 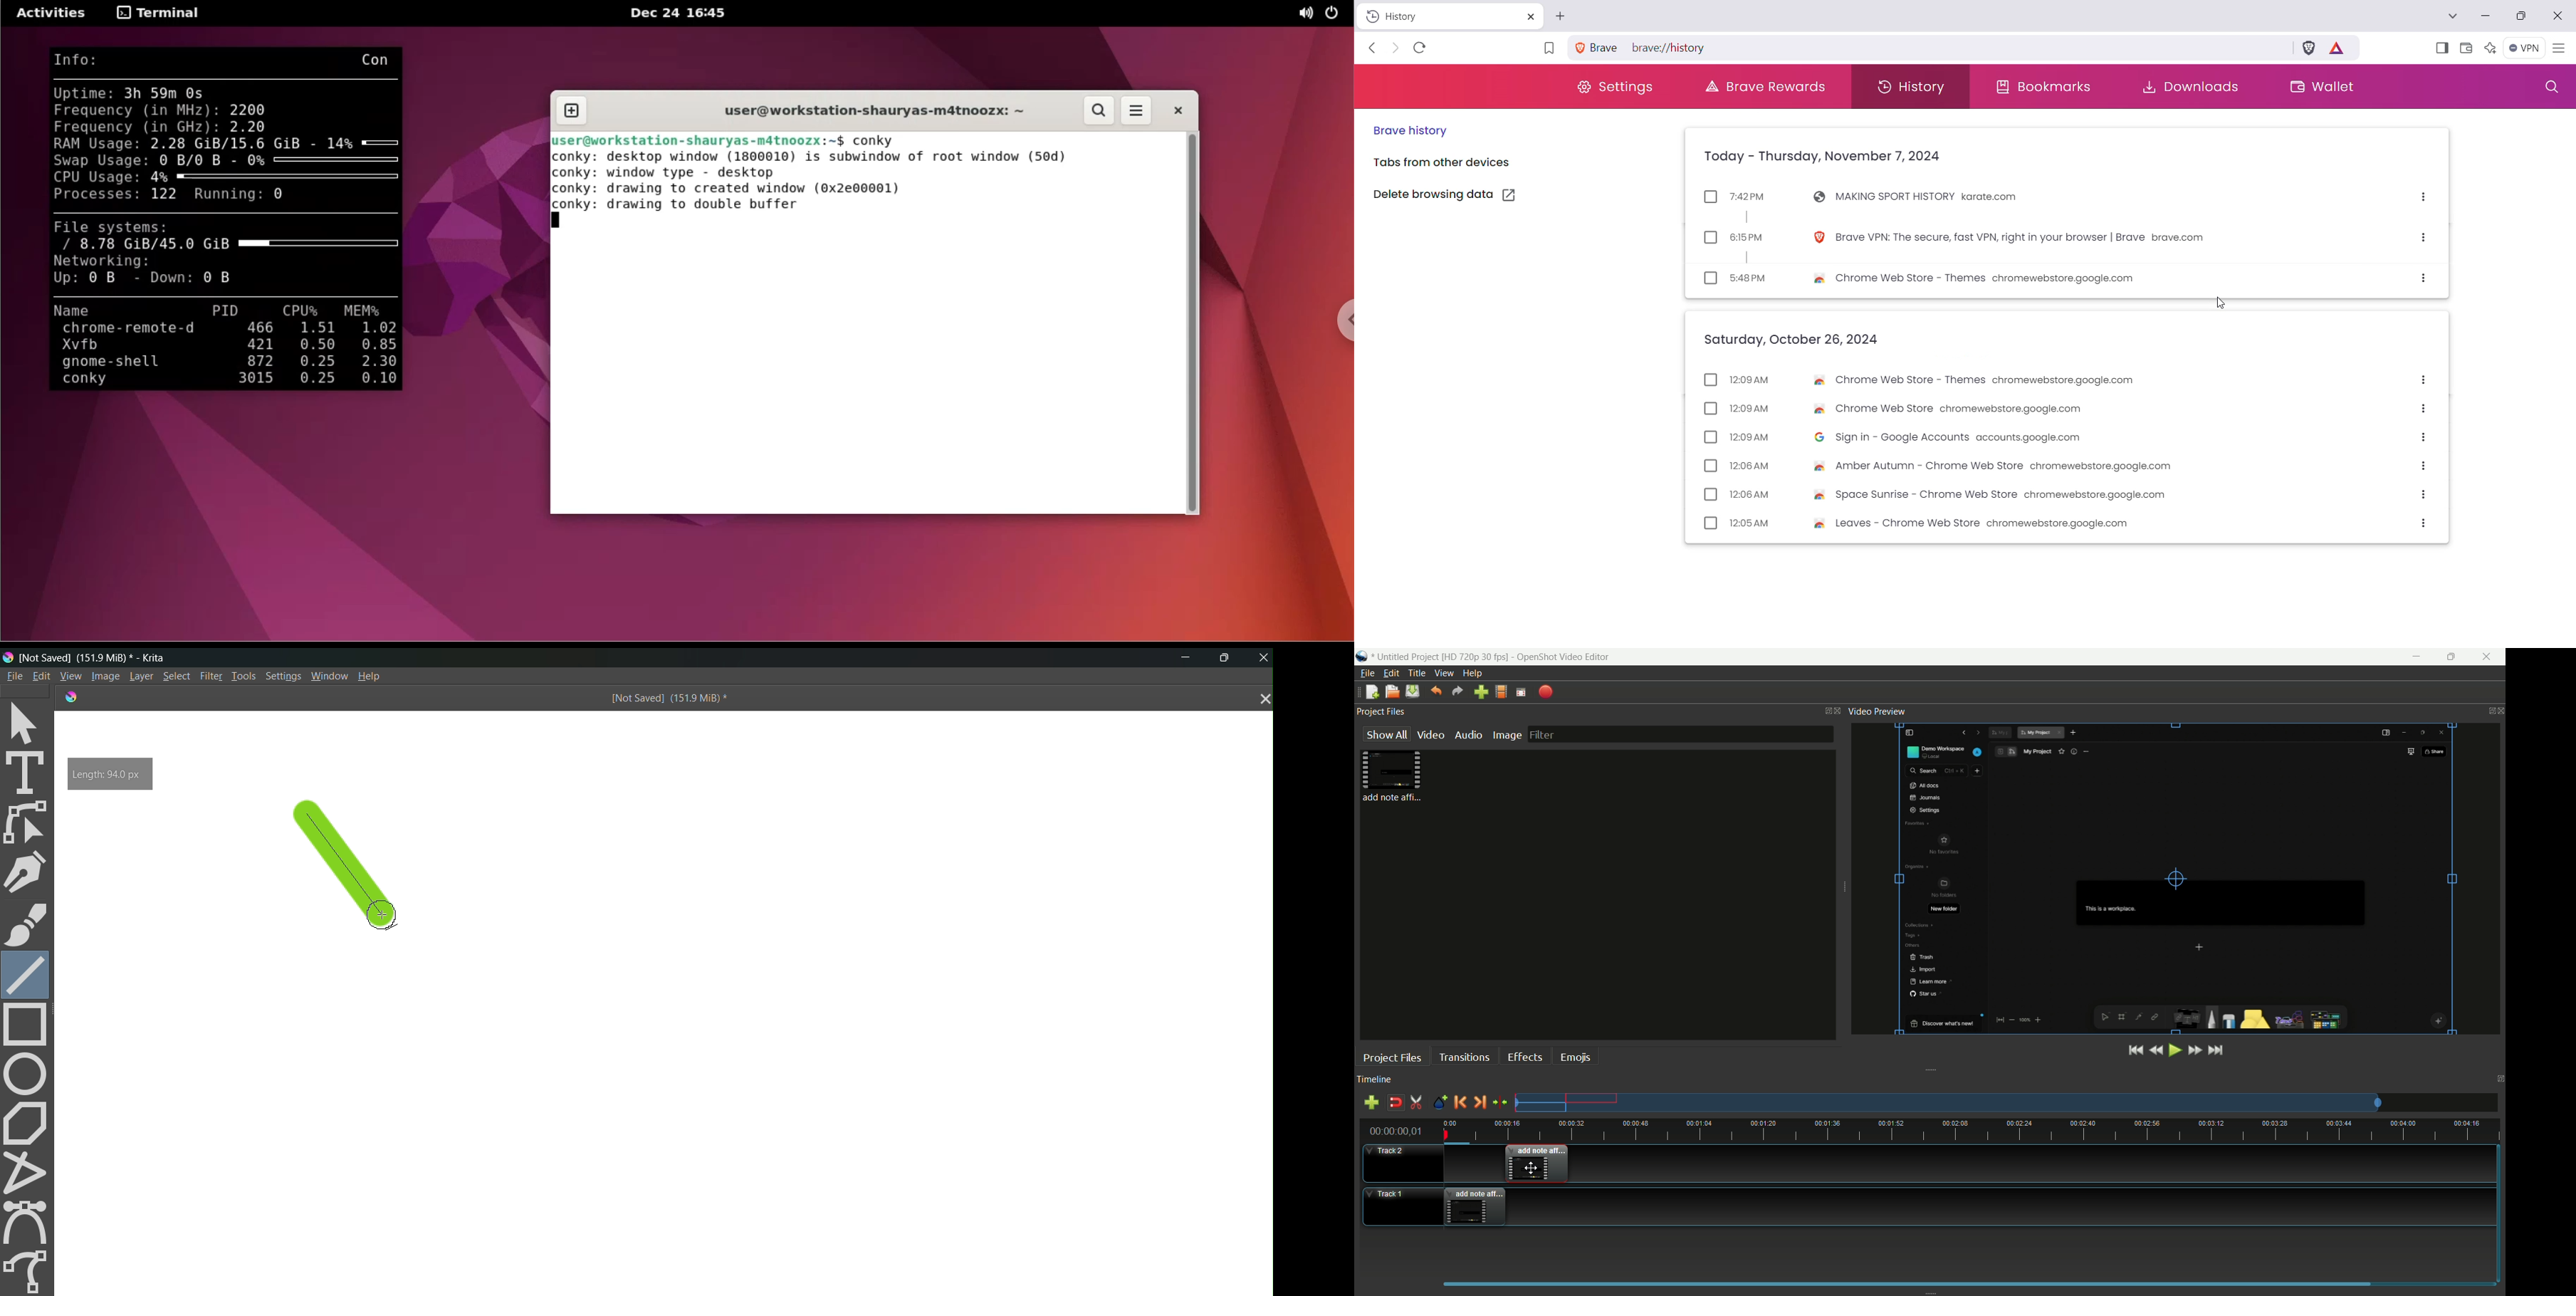 What do you see at coordinates (103, 677) in the screenshot?
I see `Image` at bounding box center [103, 677].